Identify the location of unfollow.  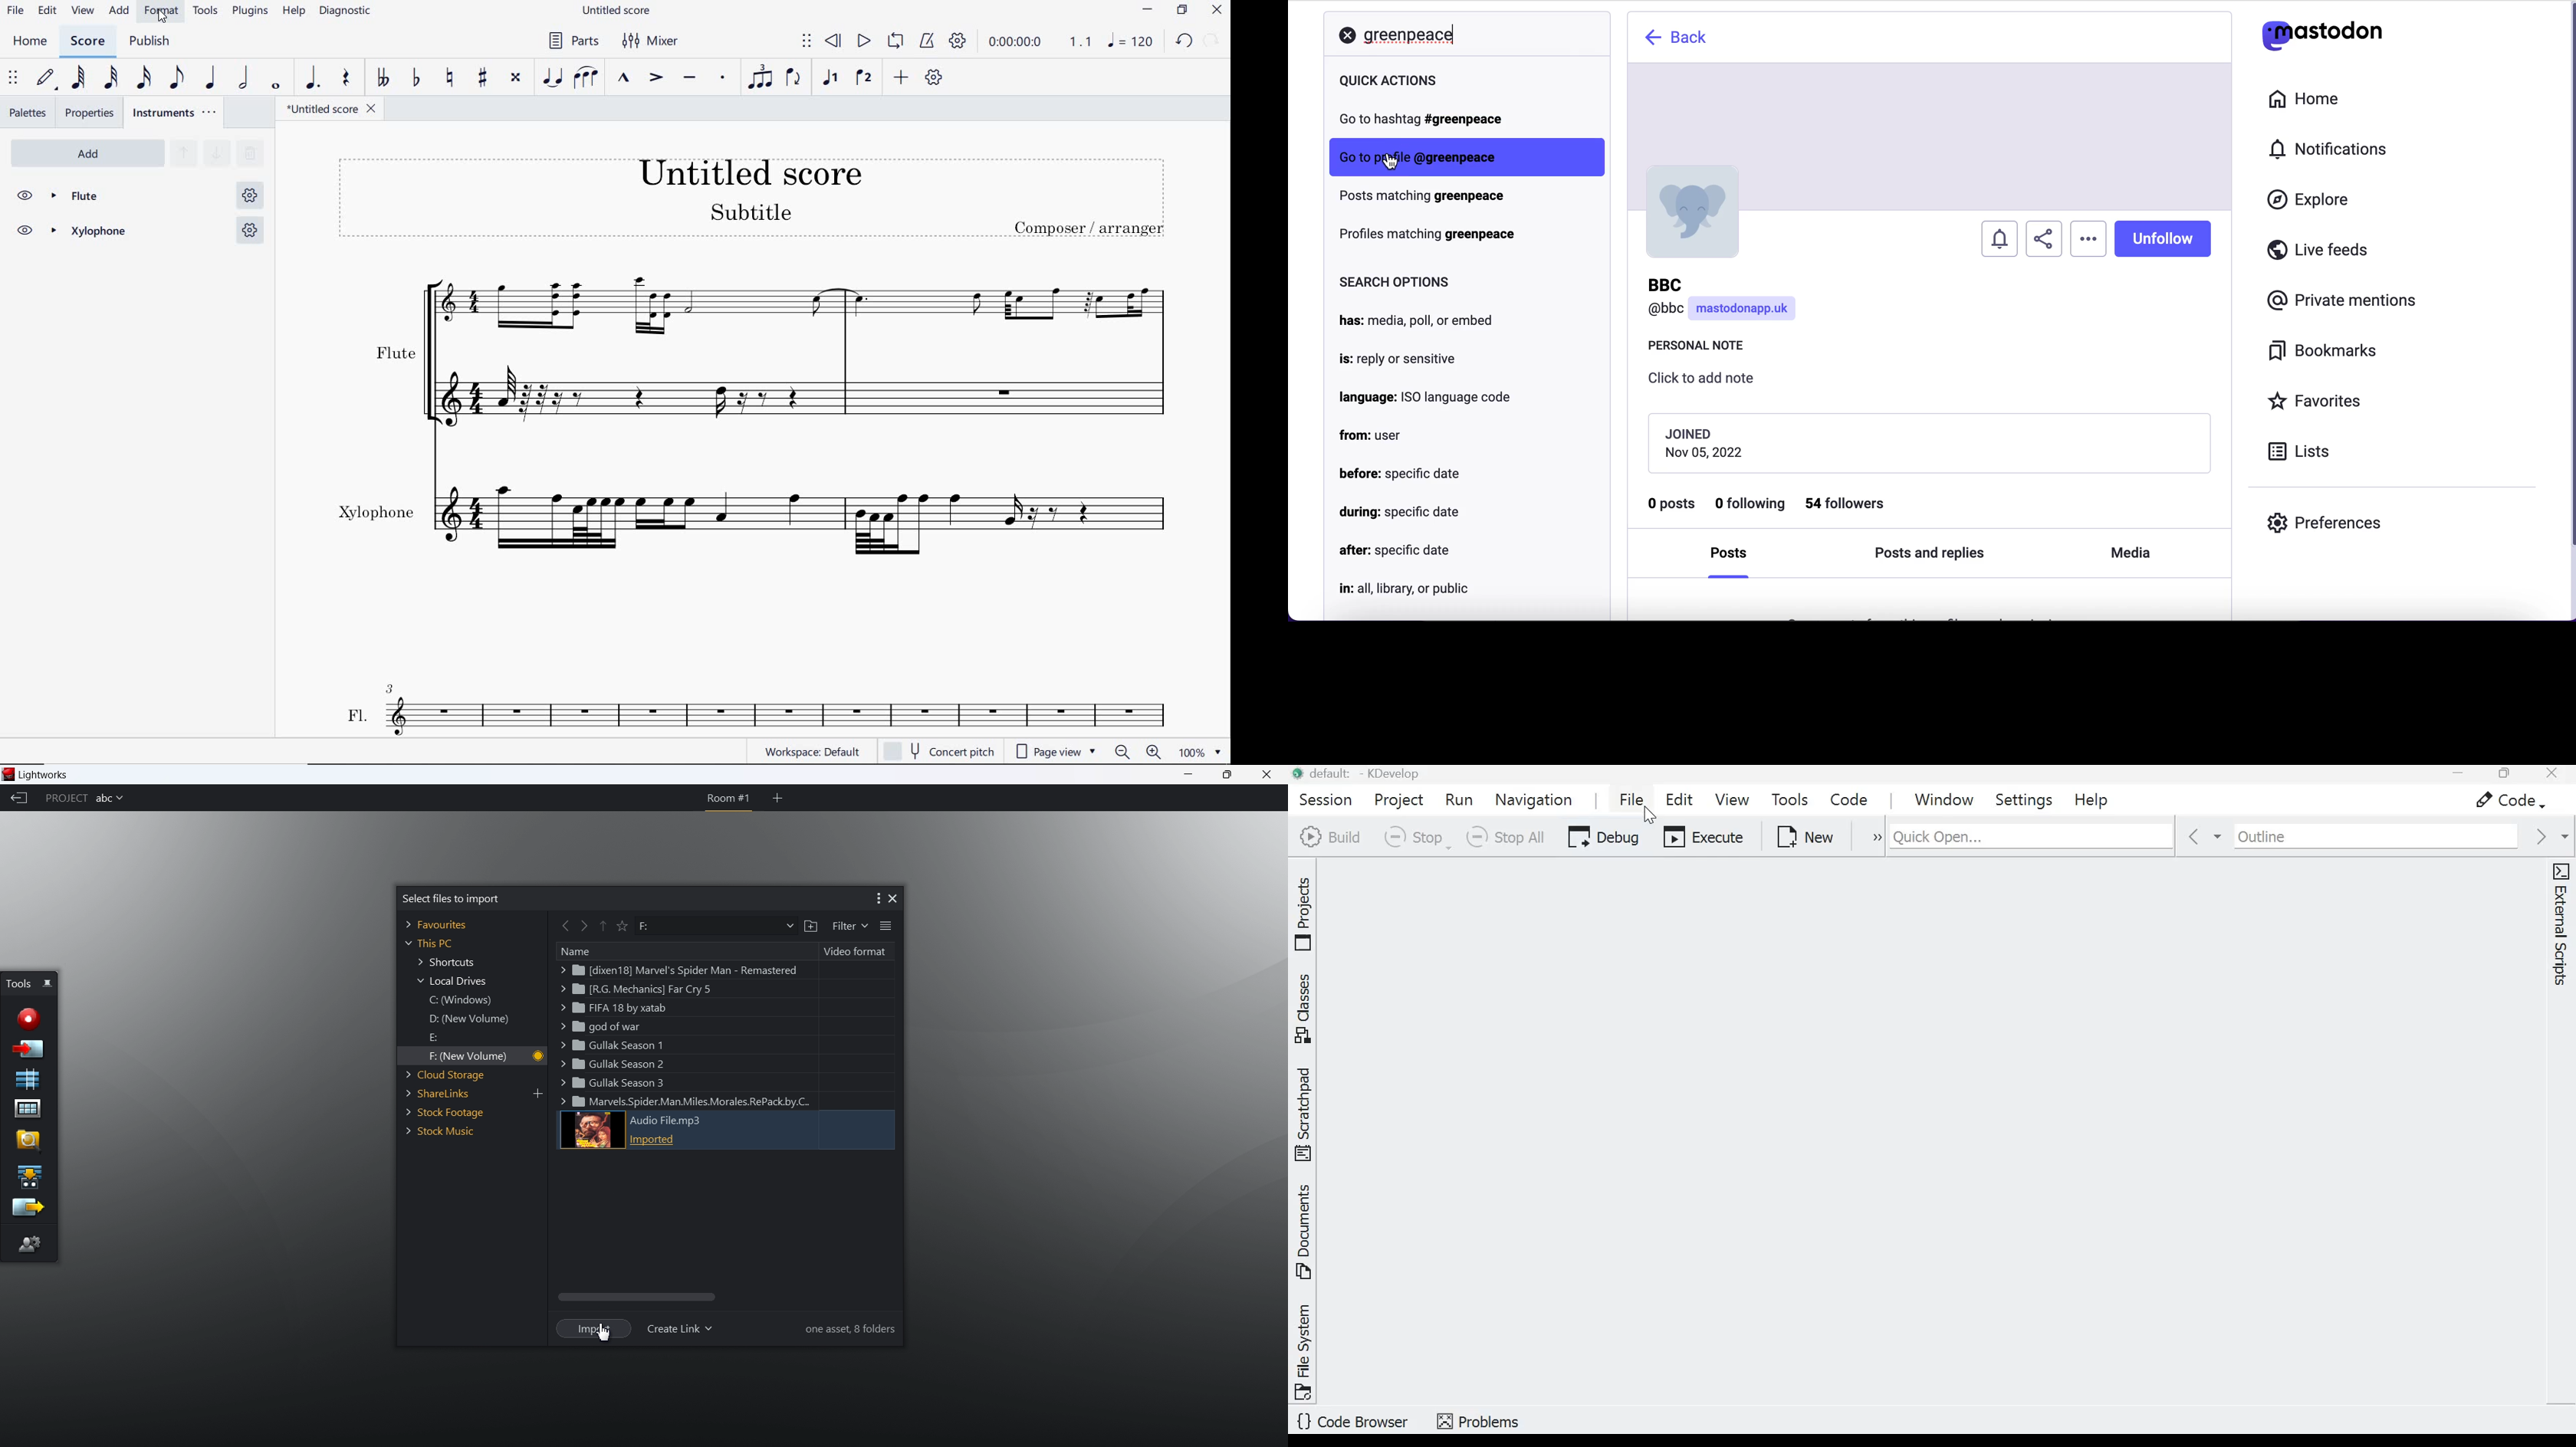
(2162, 238).